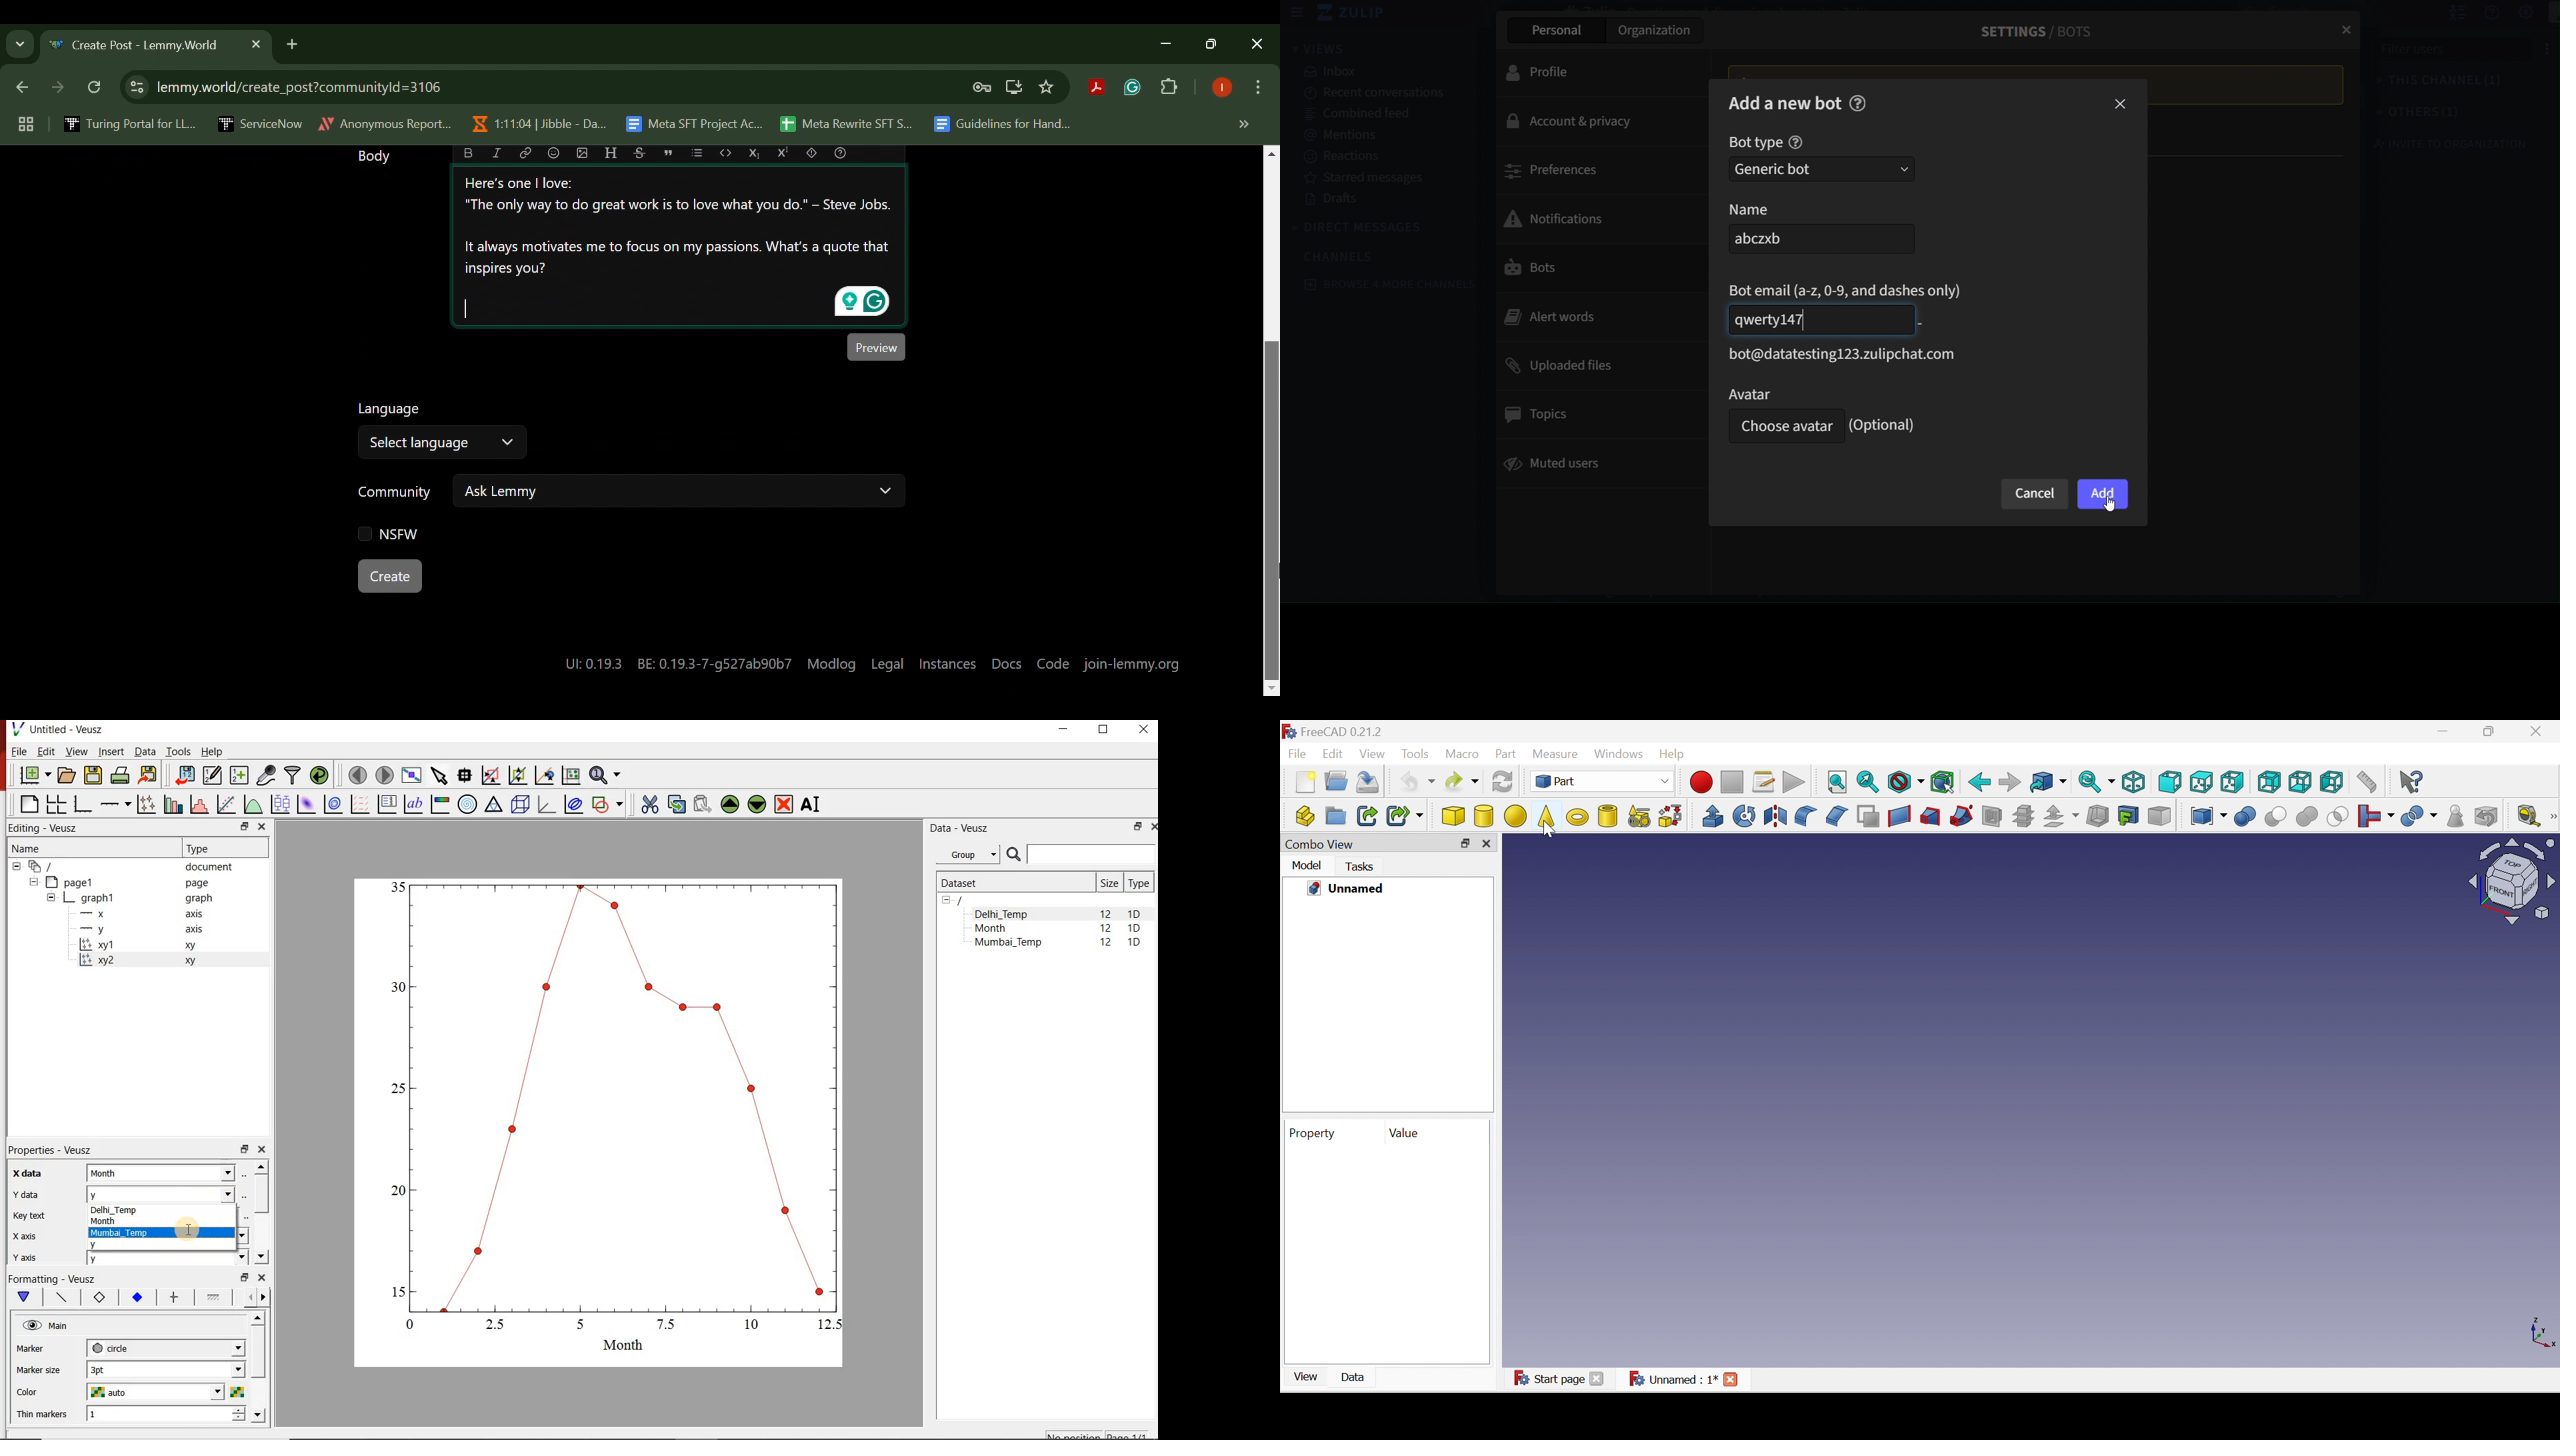  I want to click on 12, so click(1106, 913).